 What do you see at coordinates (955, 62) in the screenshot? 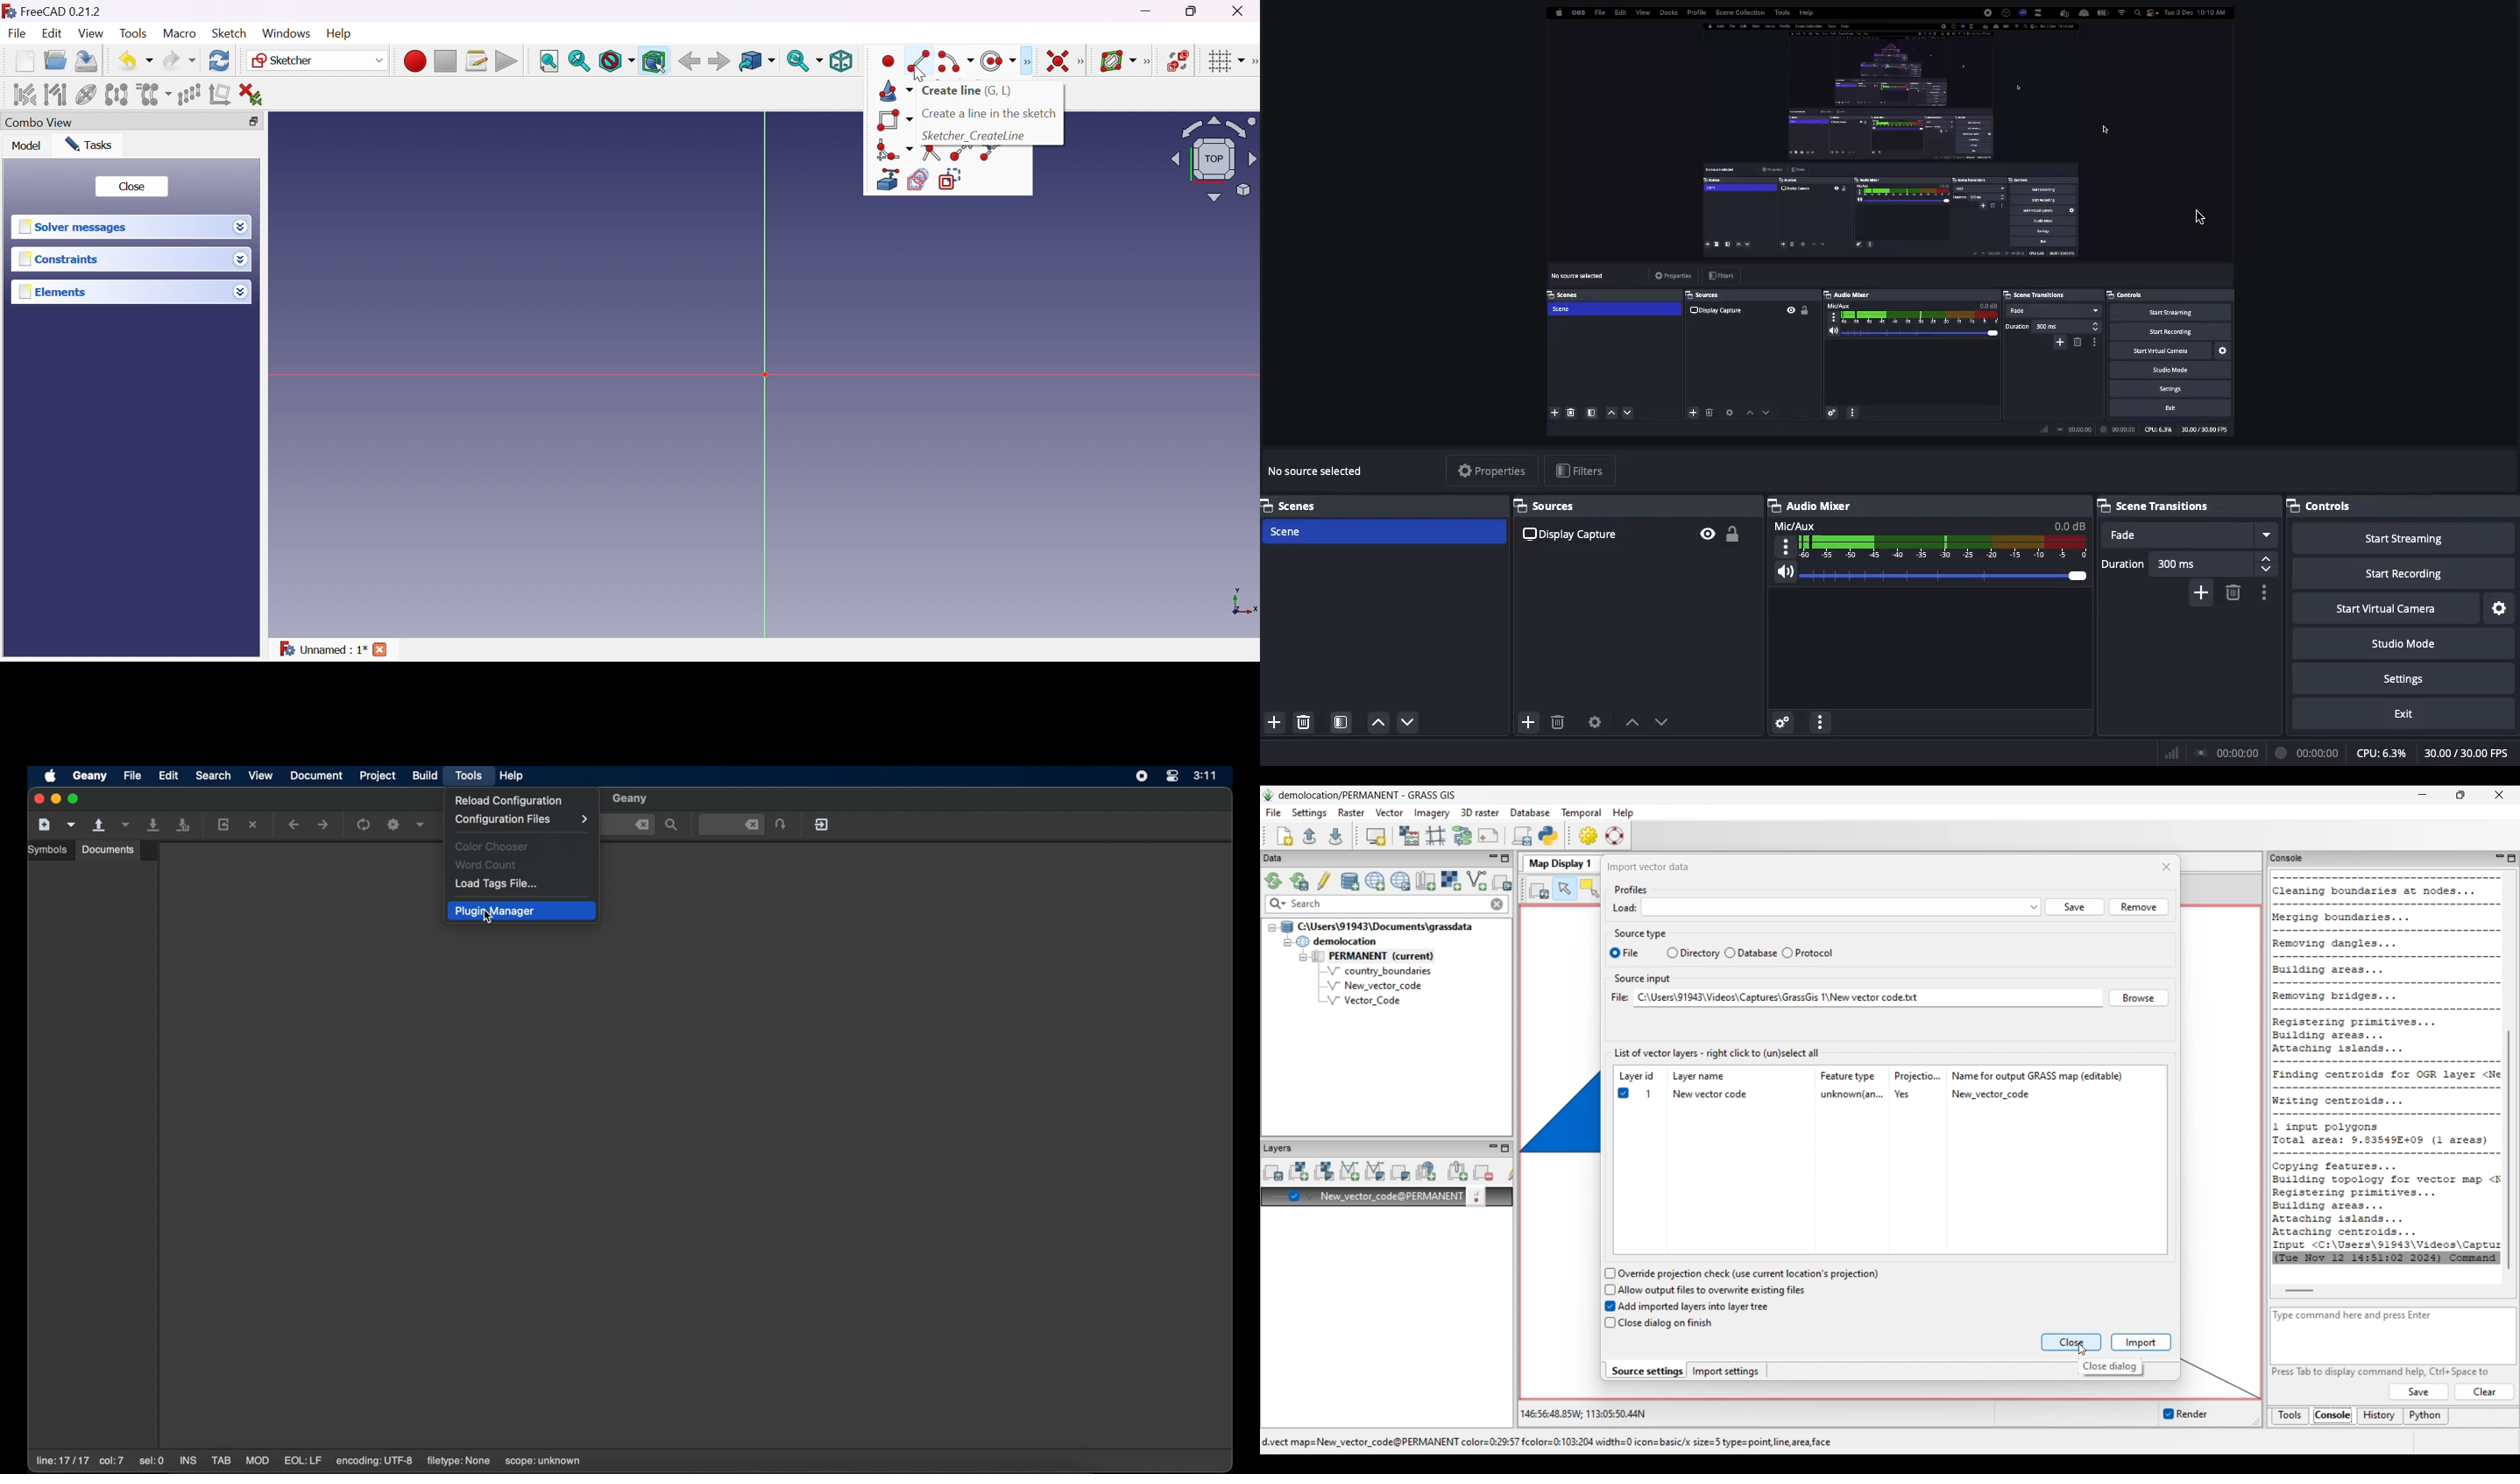
I see `create arc` at bounding box center [955, 62].